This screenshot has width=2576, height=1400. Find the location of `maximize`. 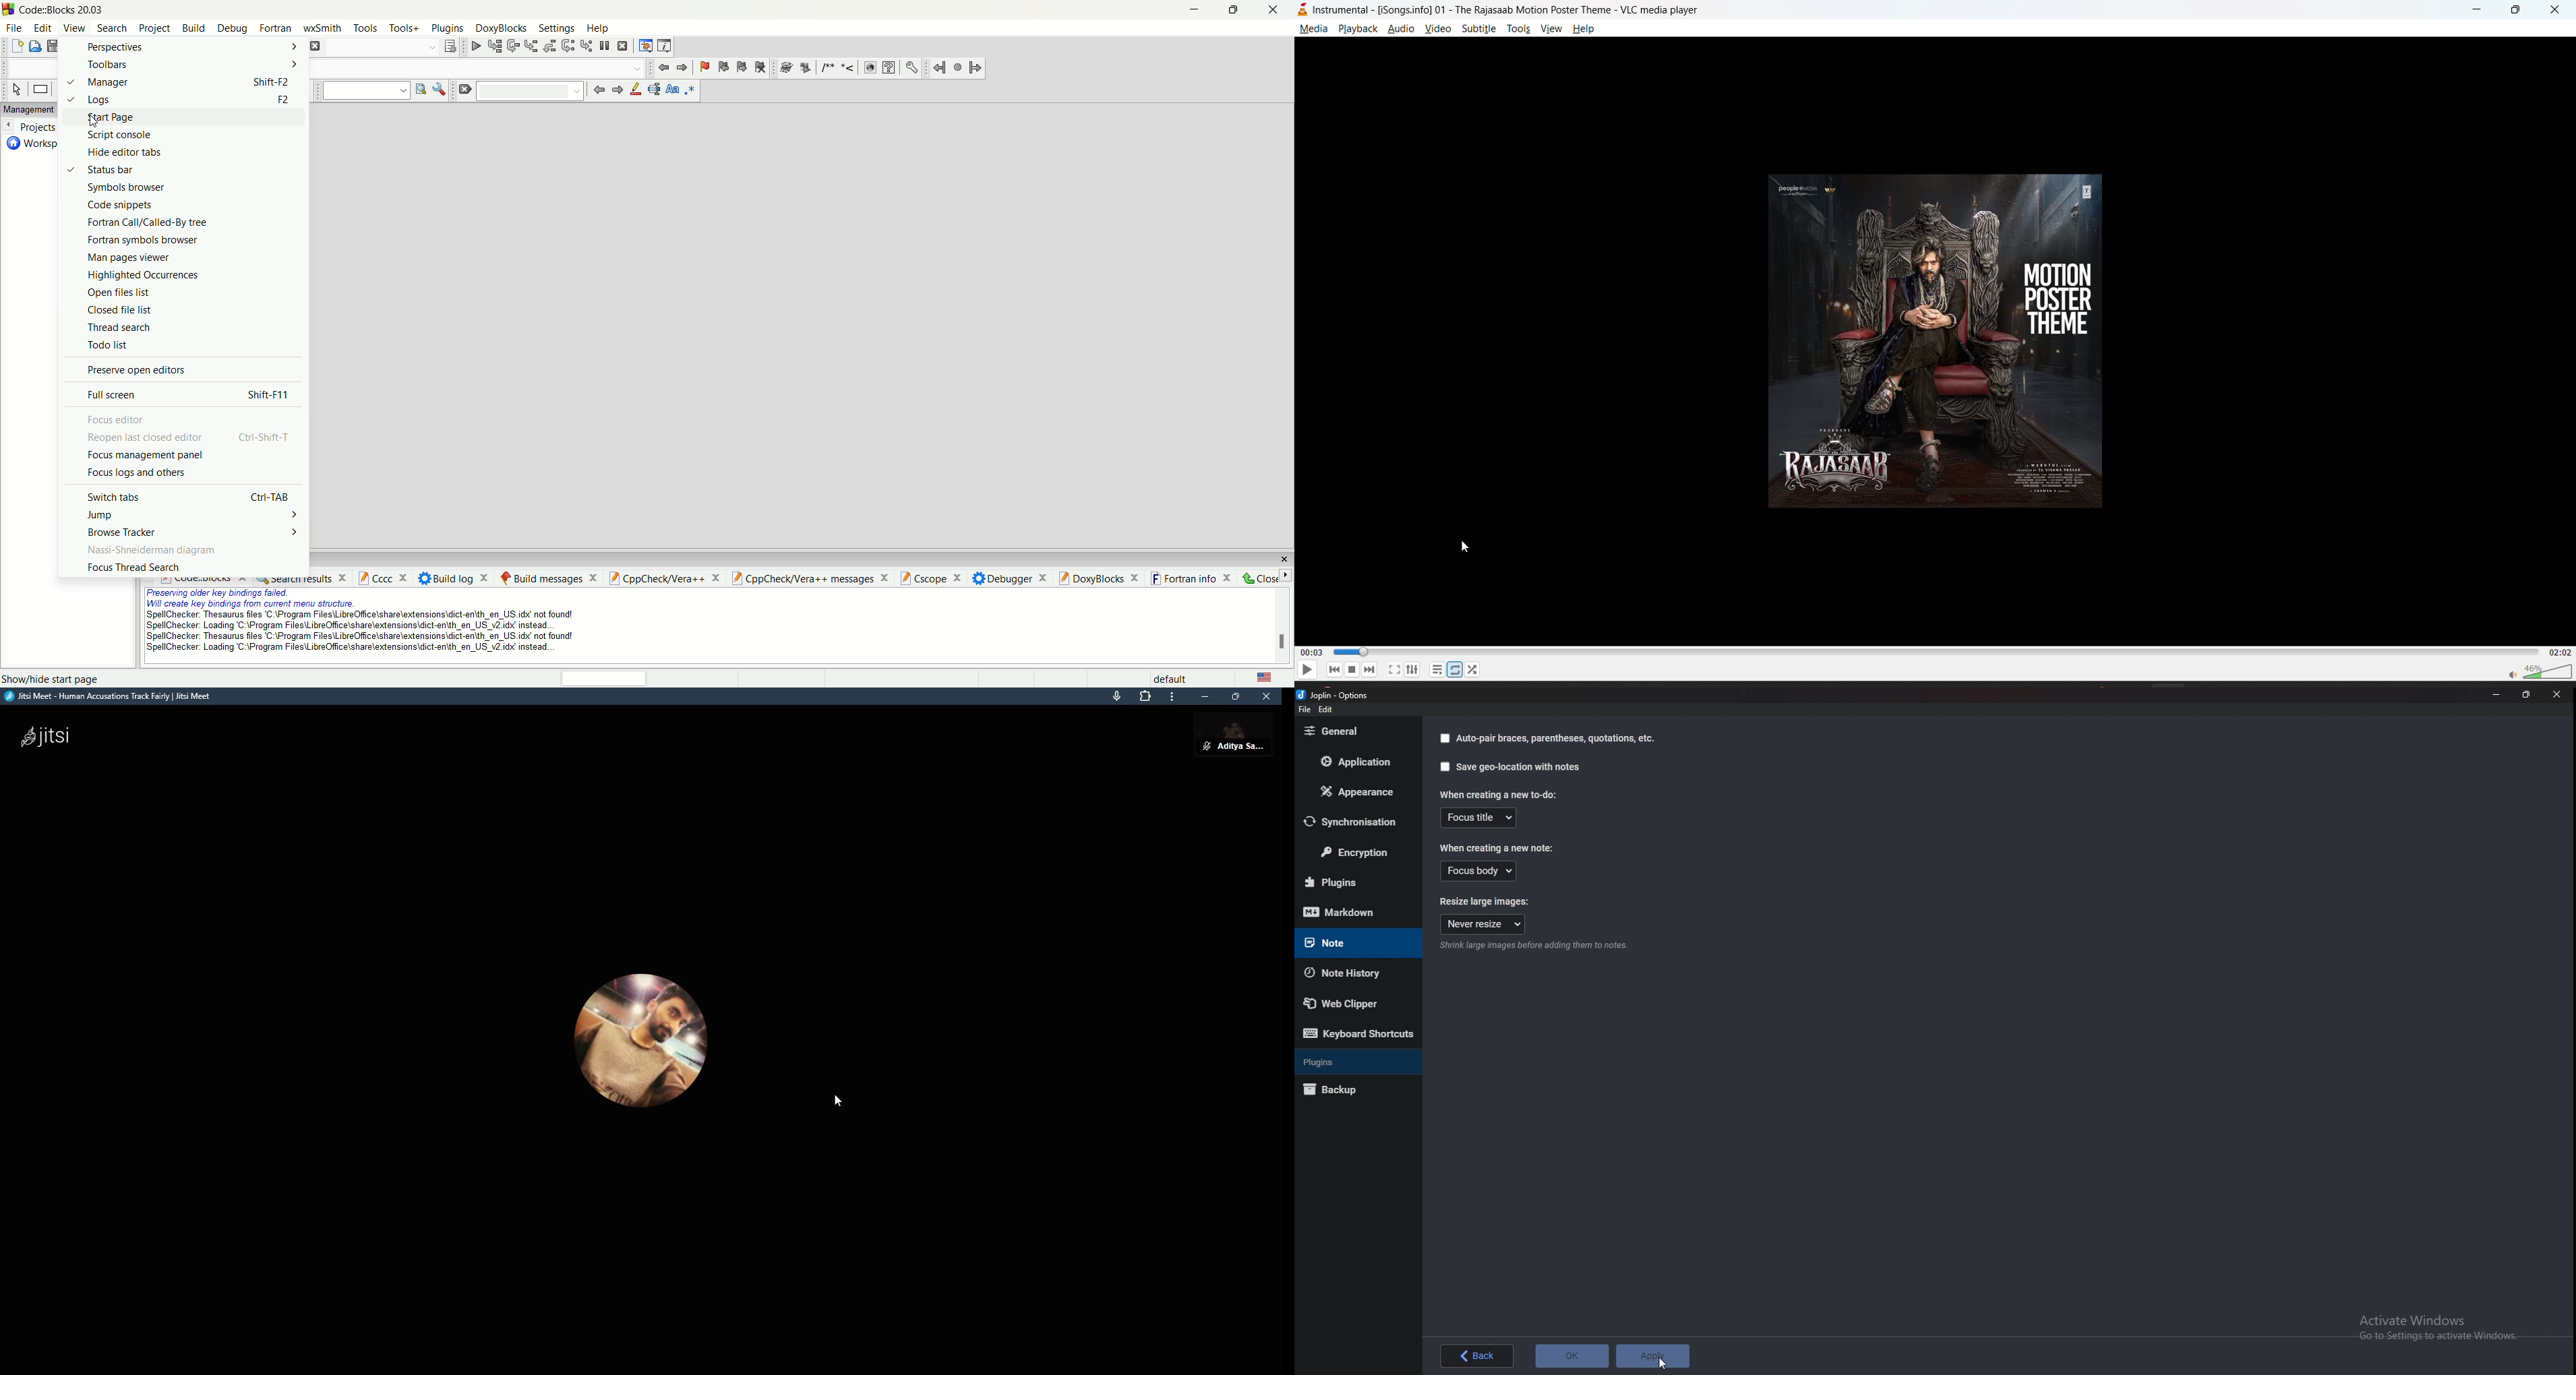

maximize is located at coordinates (2515, 11).